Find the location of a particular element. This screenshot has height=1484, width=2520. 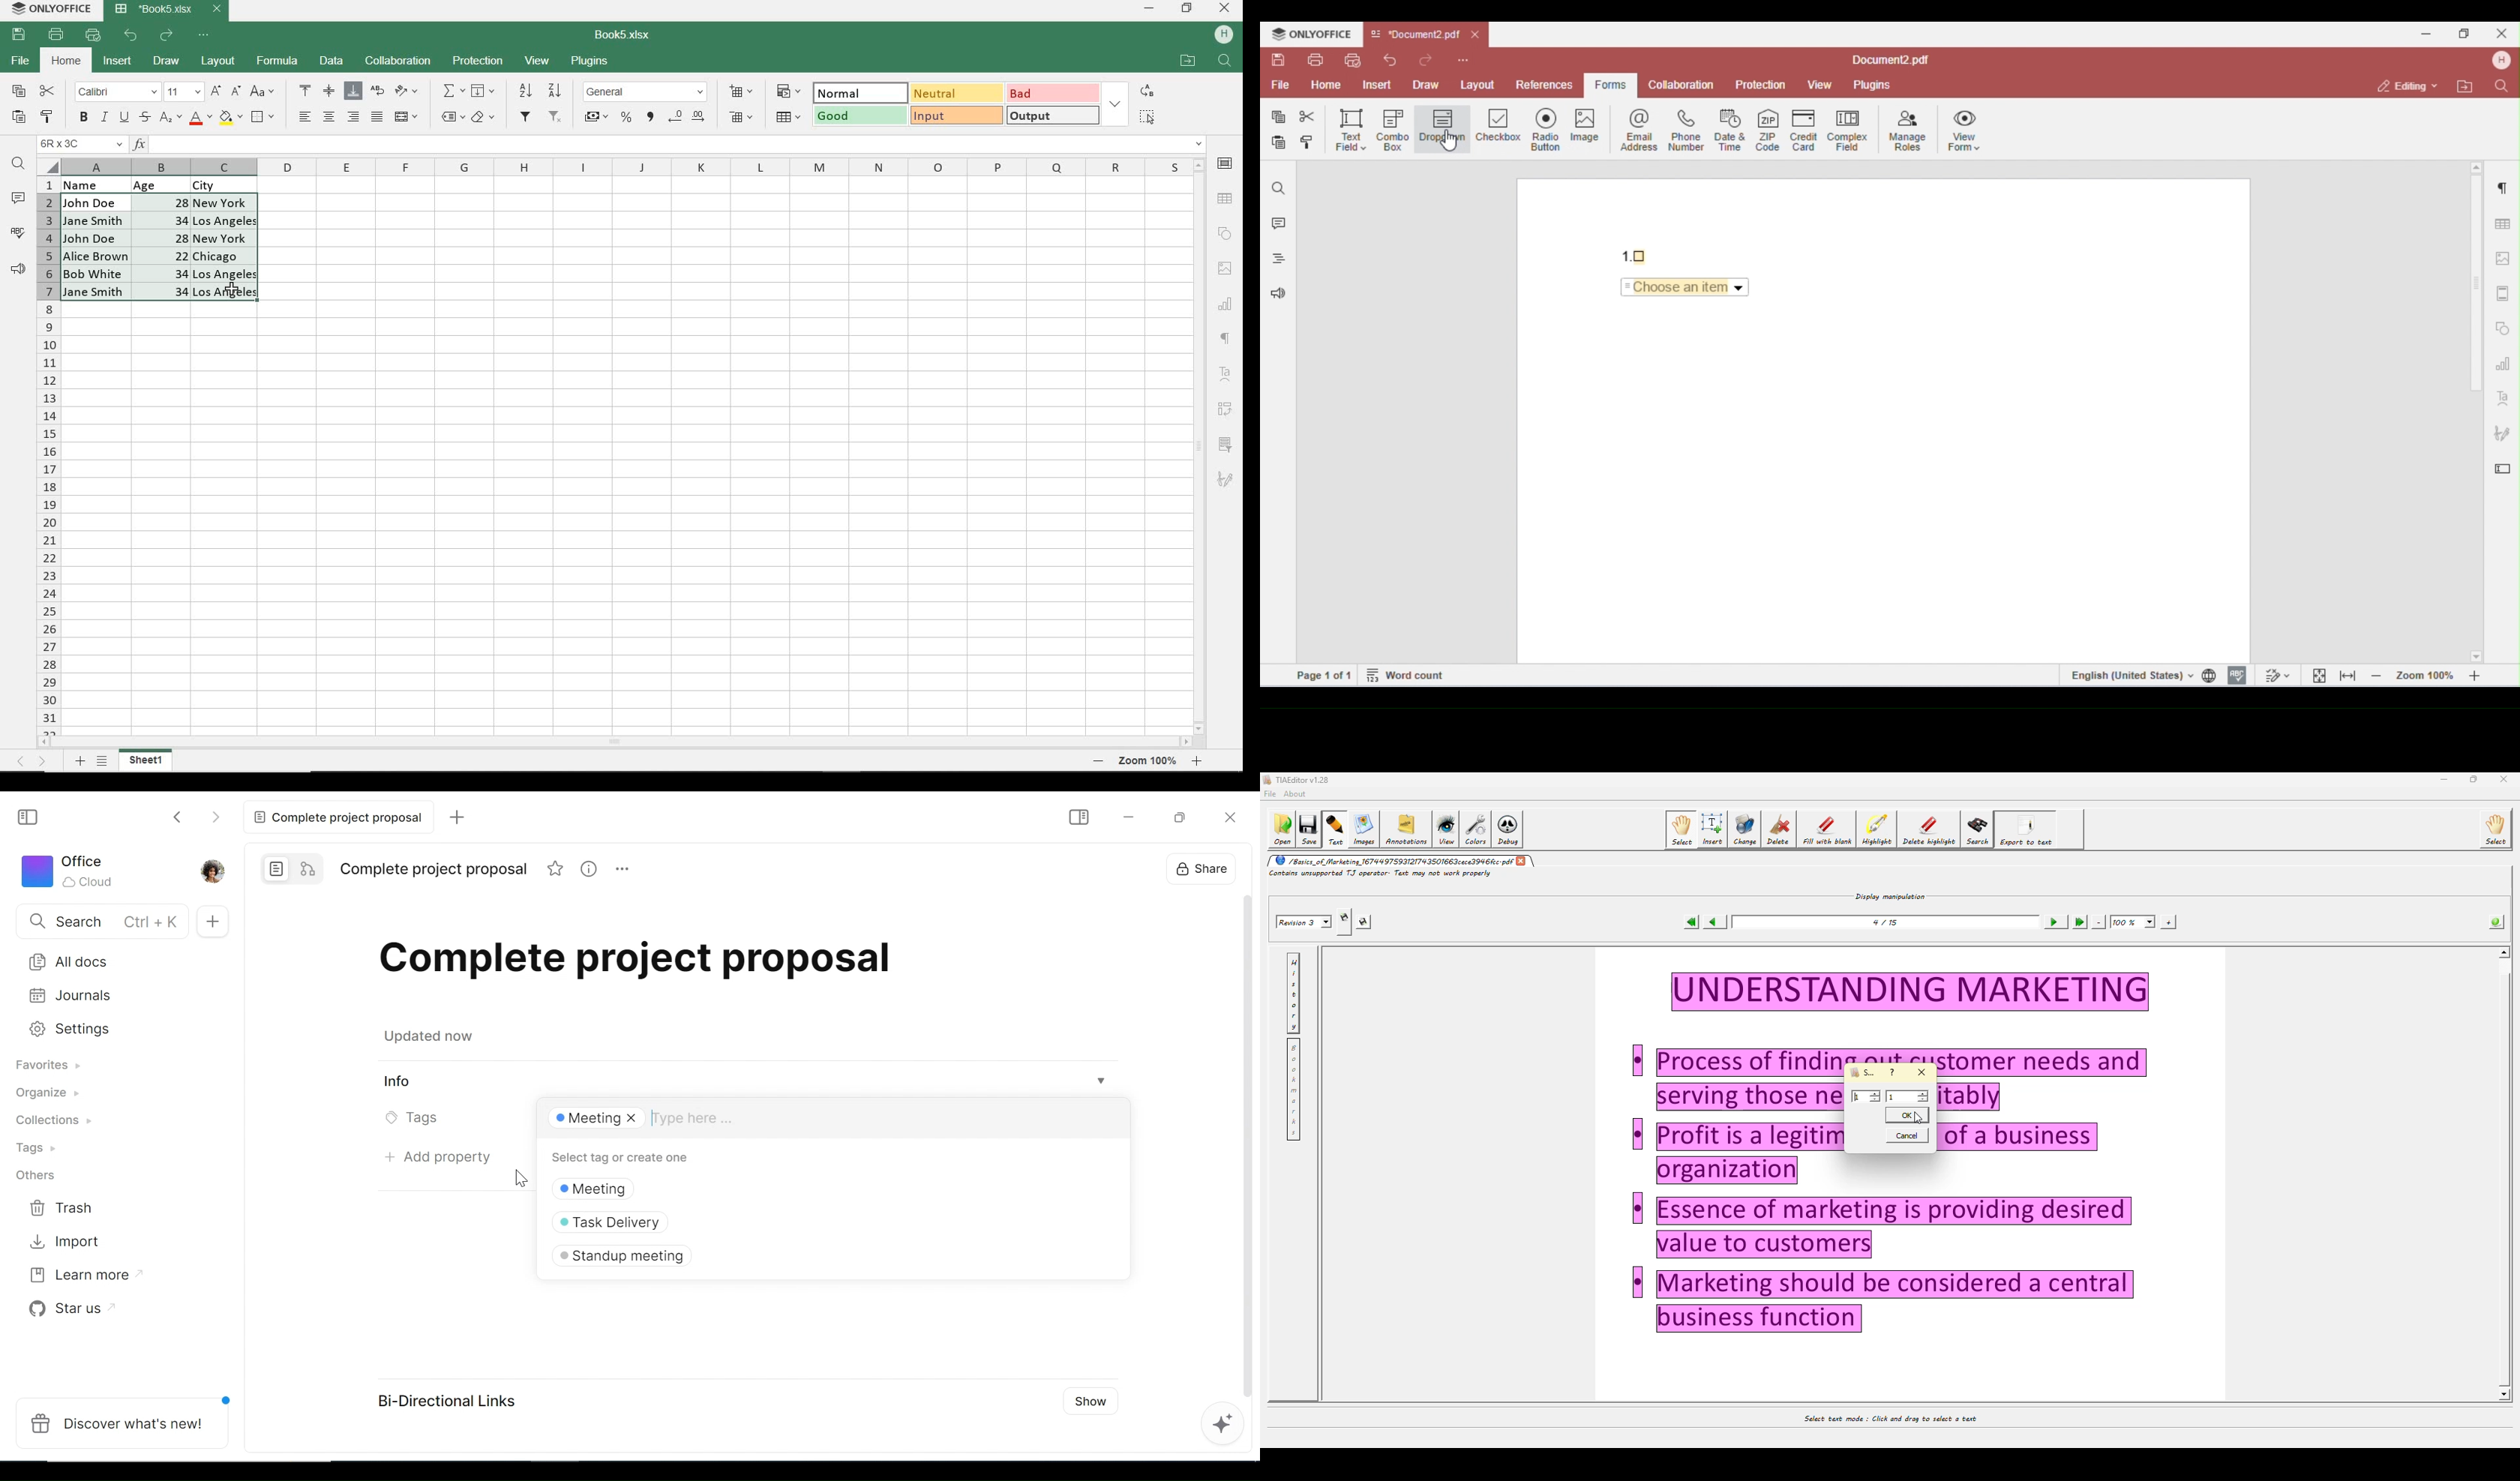

INSERT is located at coordinates (118, 63).